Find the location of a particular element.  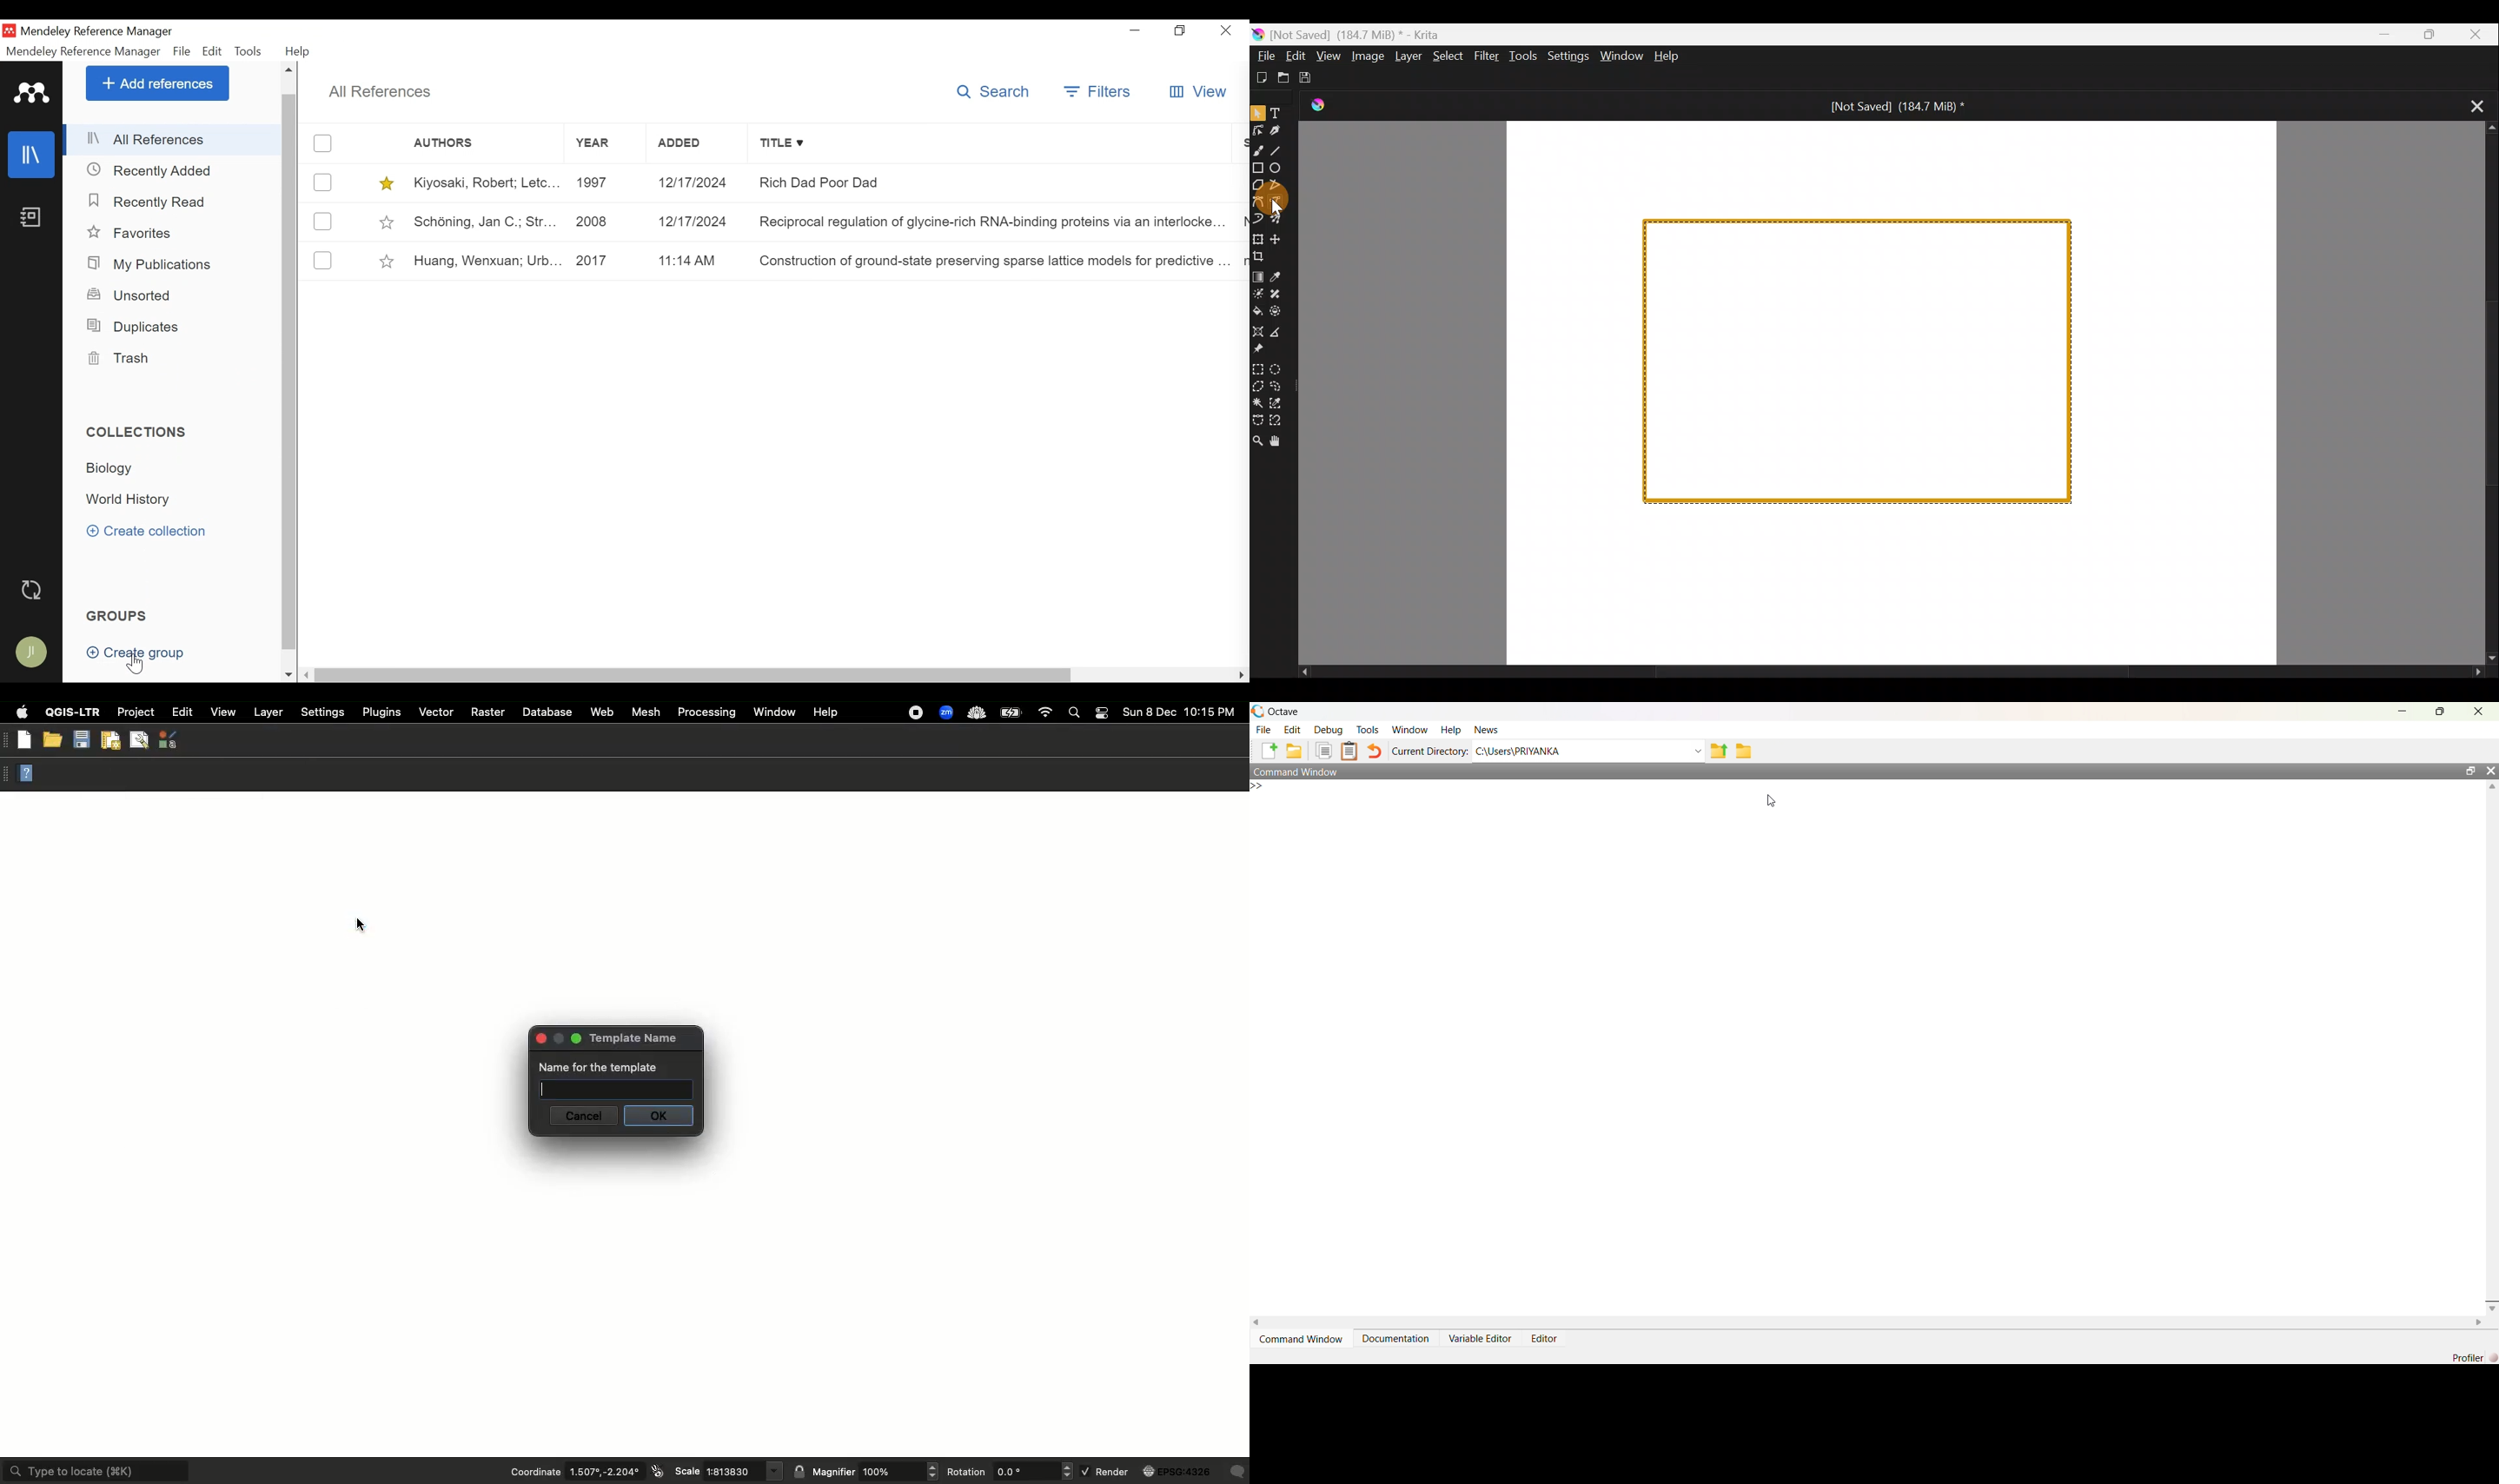

Calligraphy is located at coordinates (1276, 131).